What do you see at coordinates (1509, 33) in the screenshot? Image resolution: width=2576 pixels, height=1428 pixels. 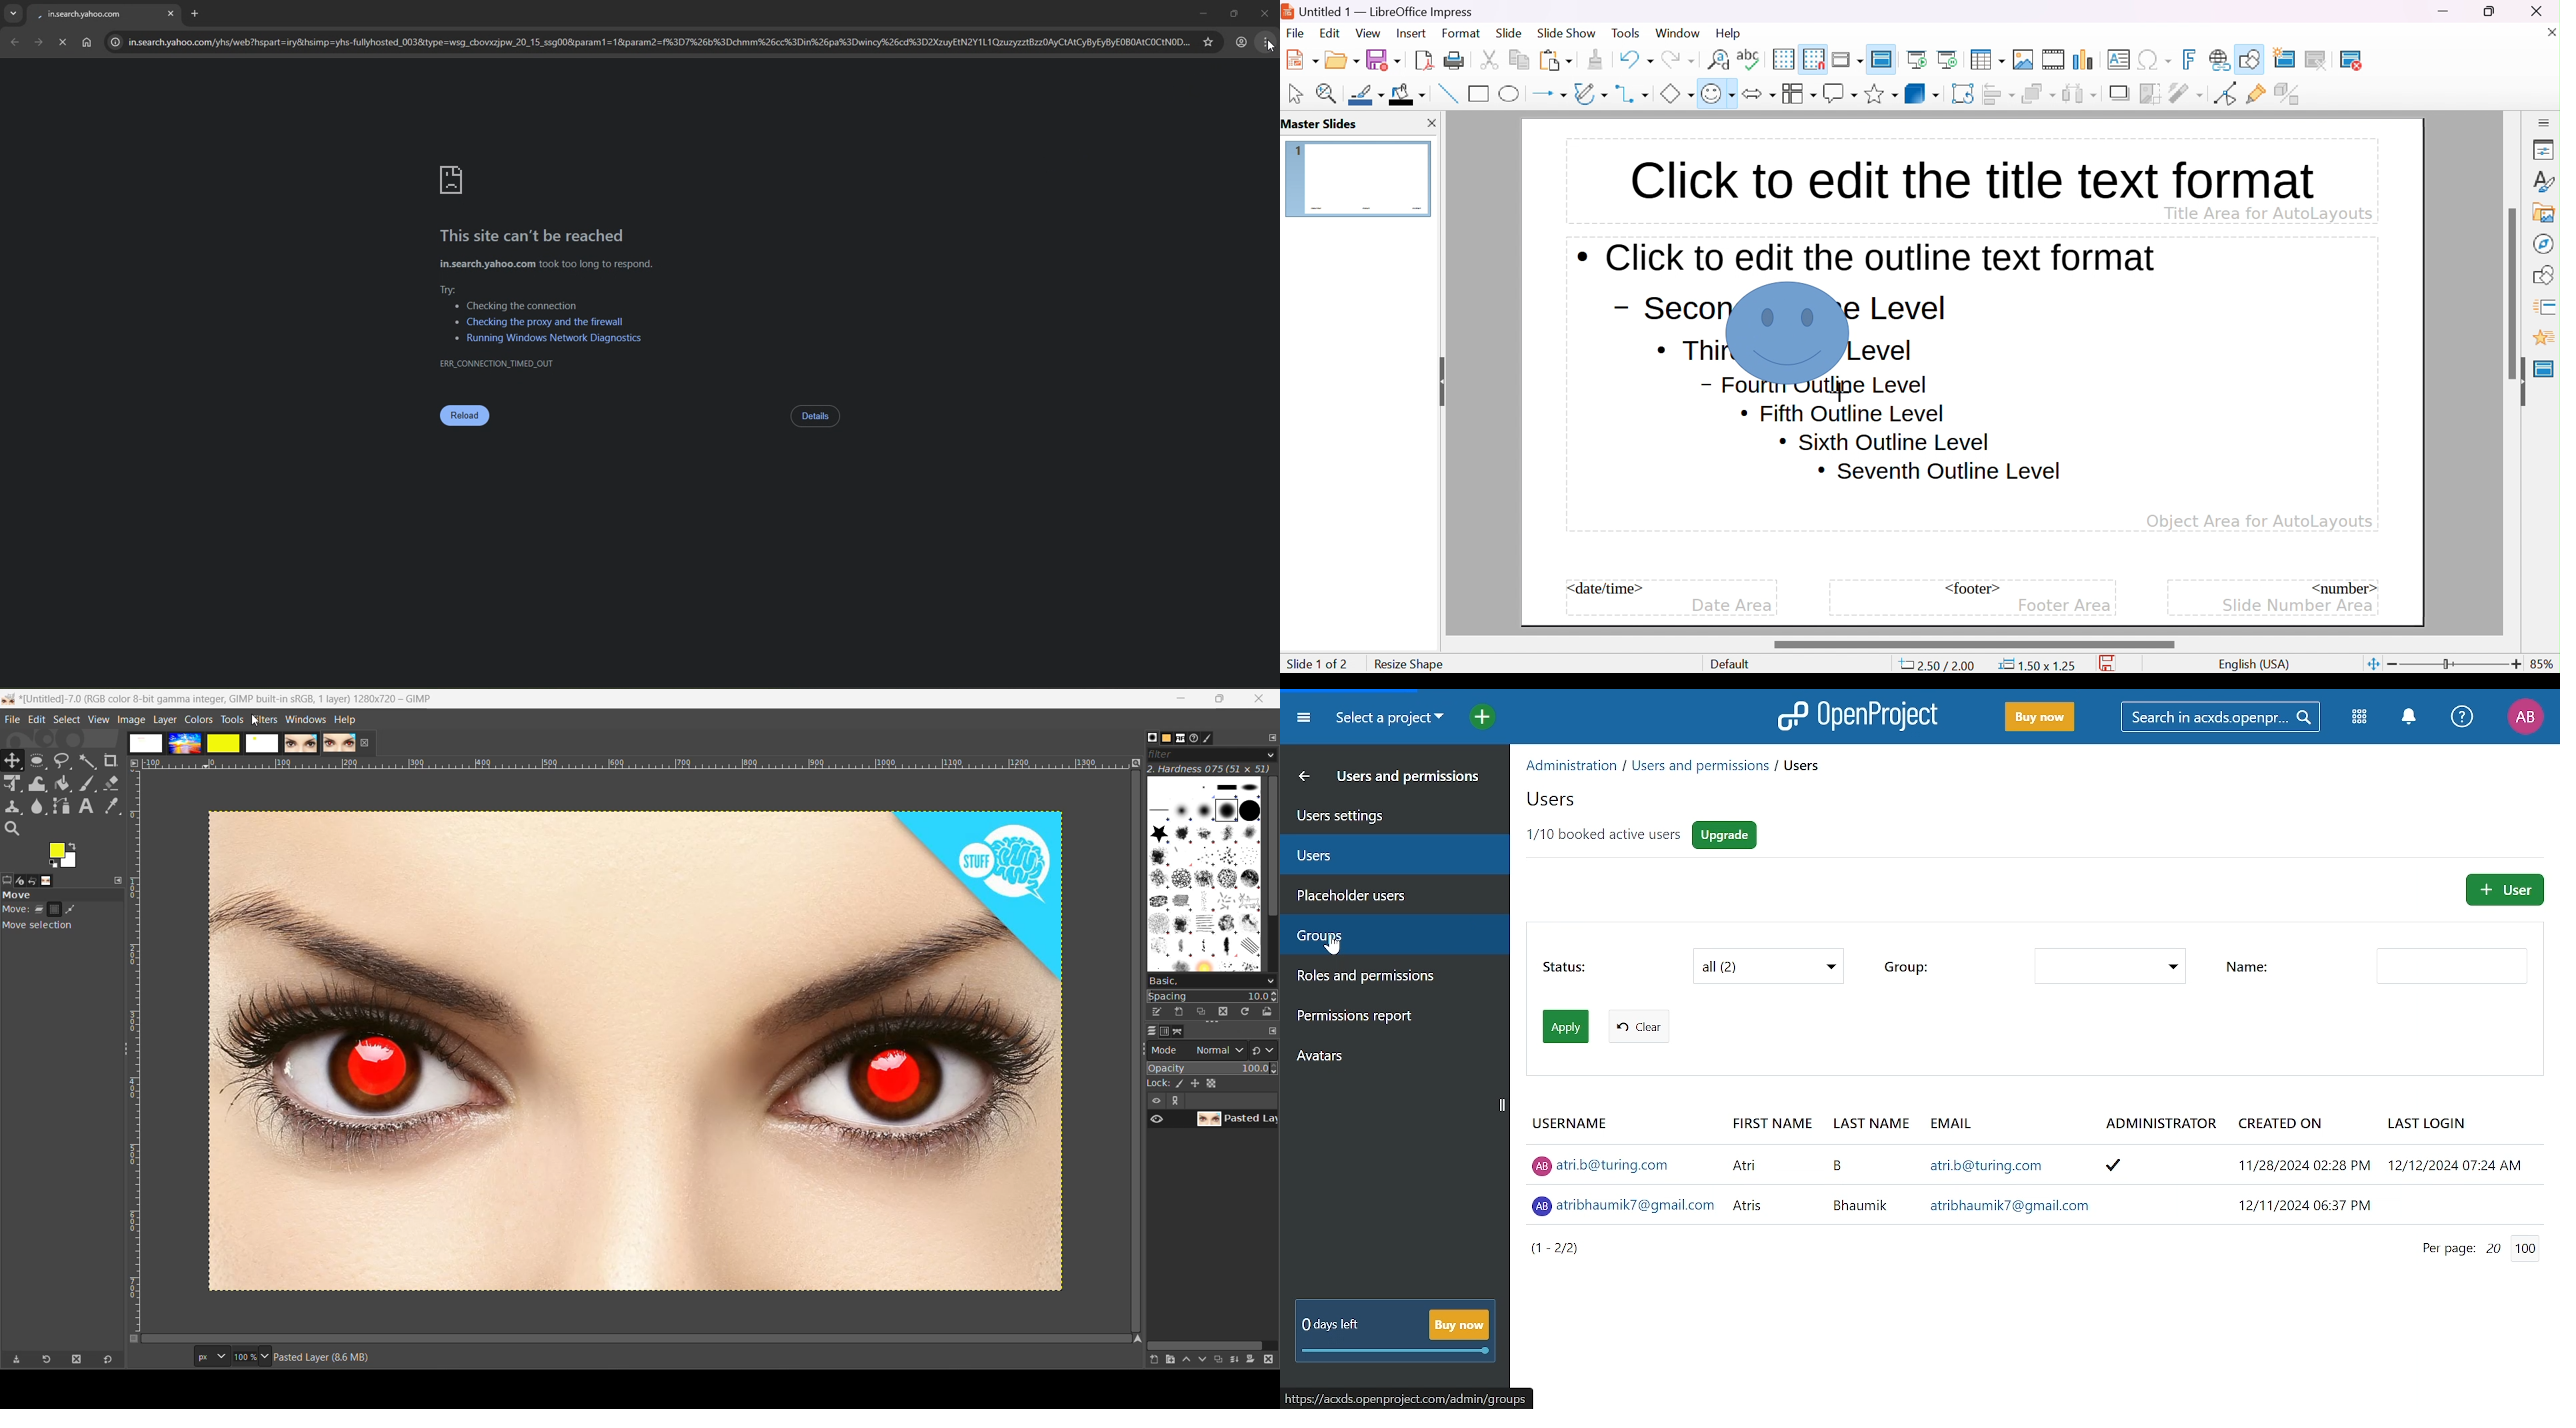 I see `slide` at bounding box center [1509, 33].